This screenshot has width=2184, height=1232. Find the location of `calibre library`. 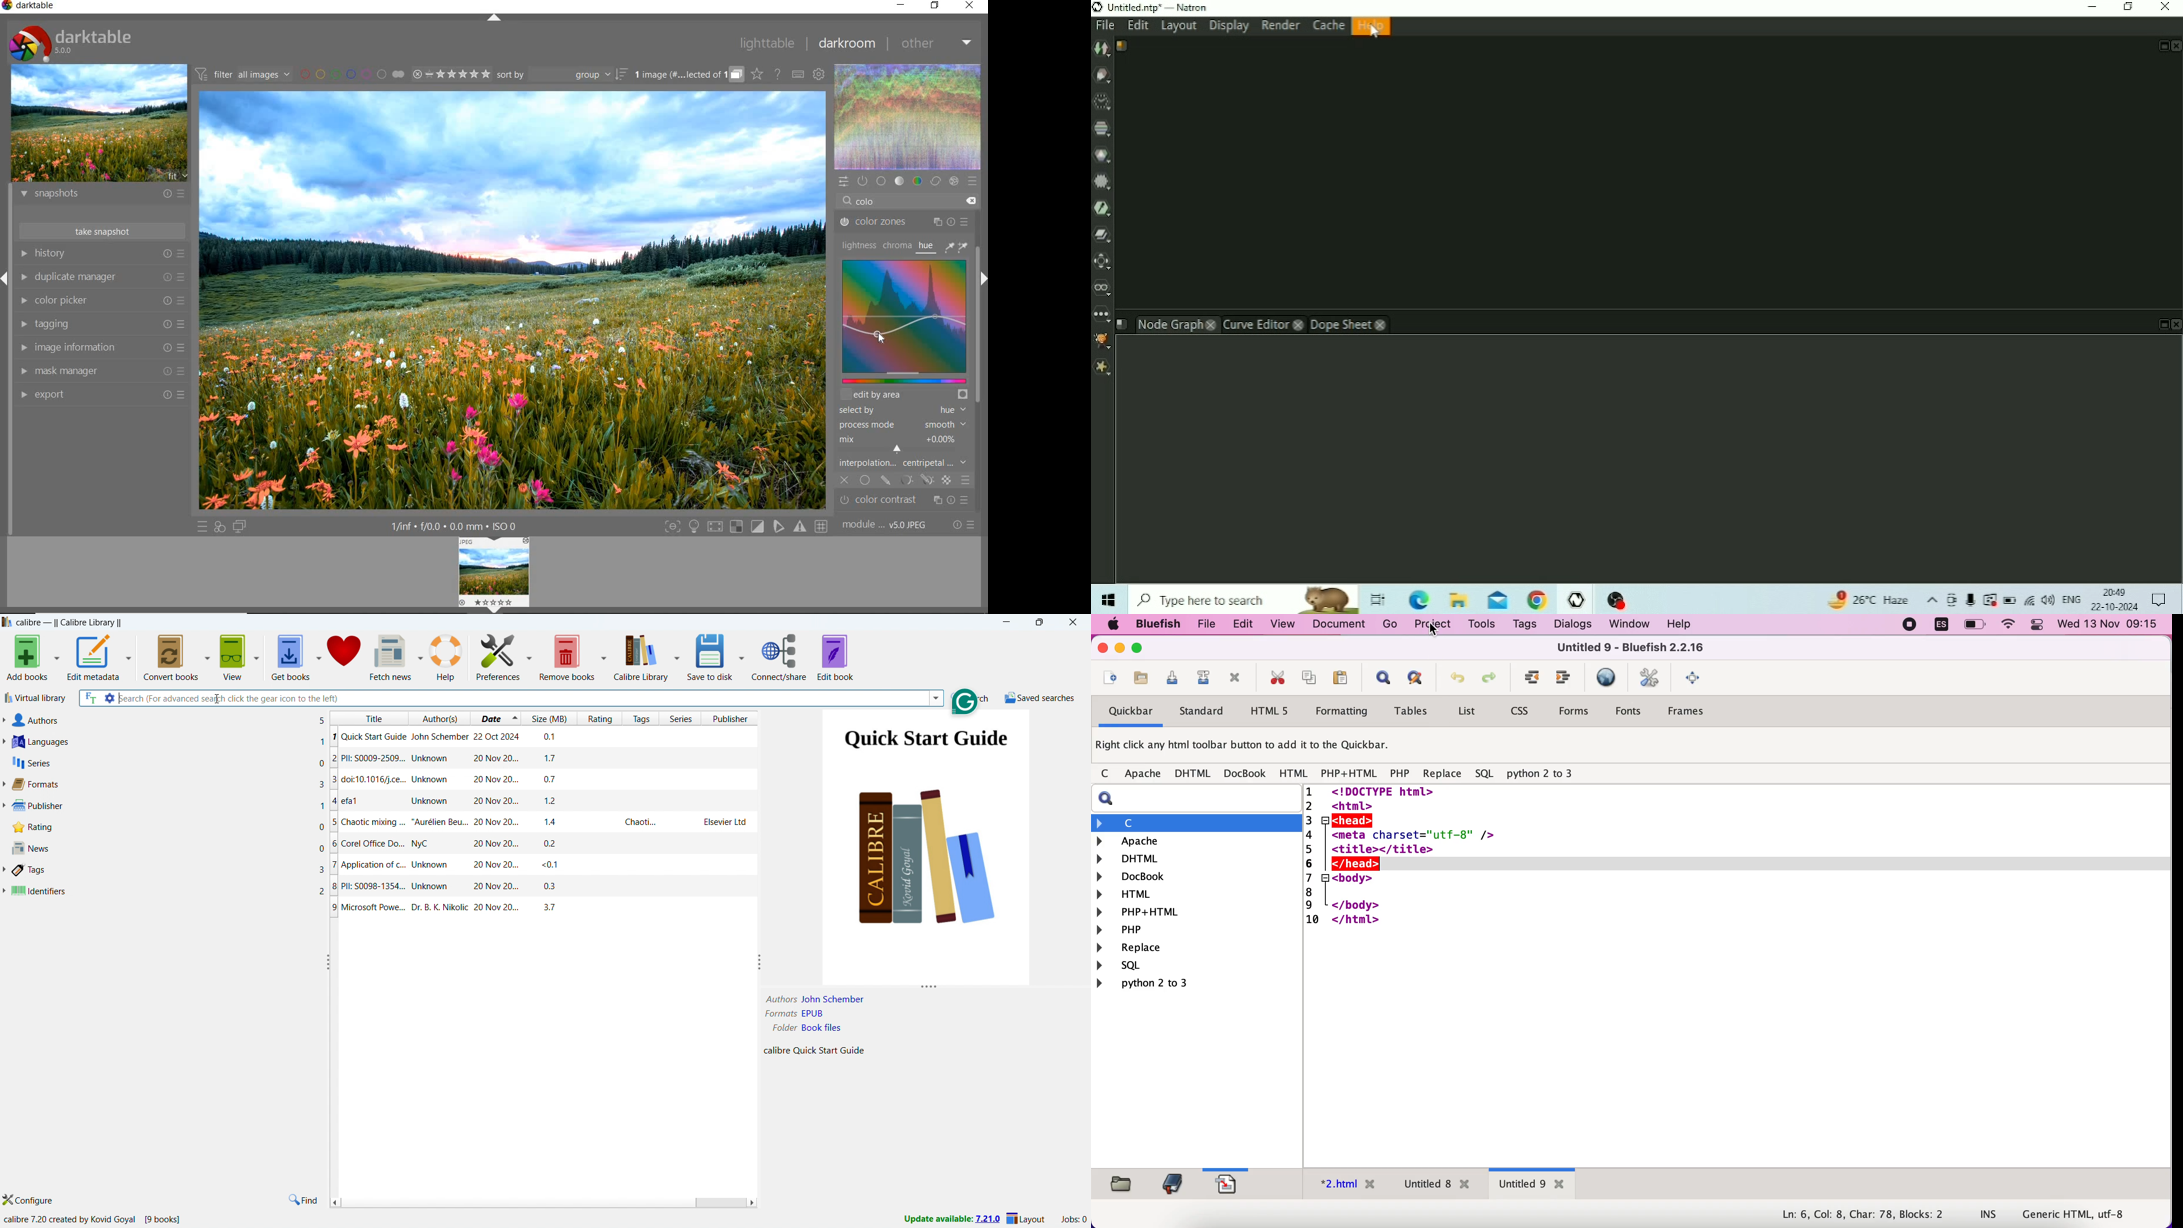

calibre library is located at coordinates (641, 657).